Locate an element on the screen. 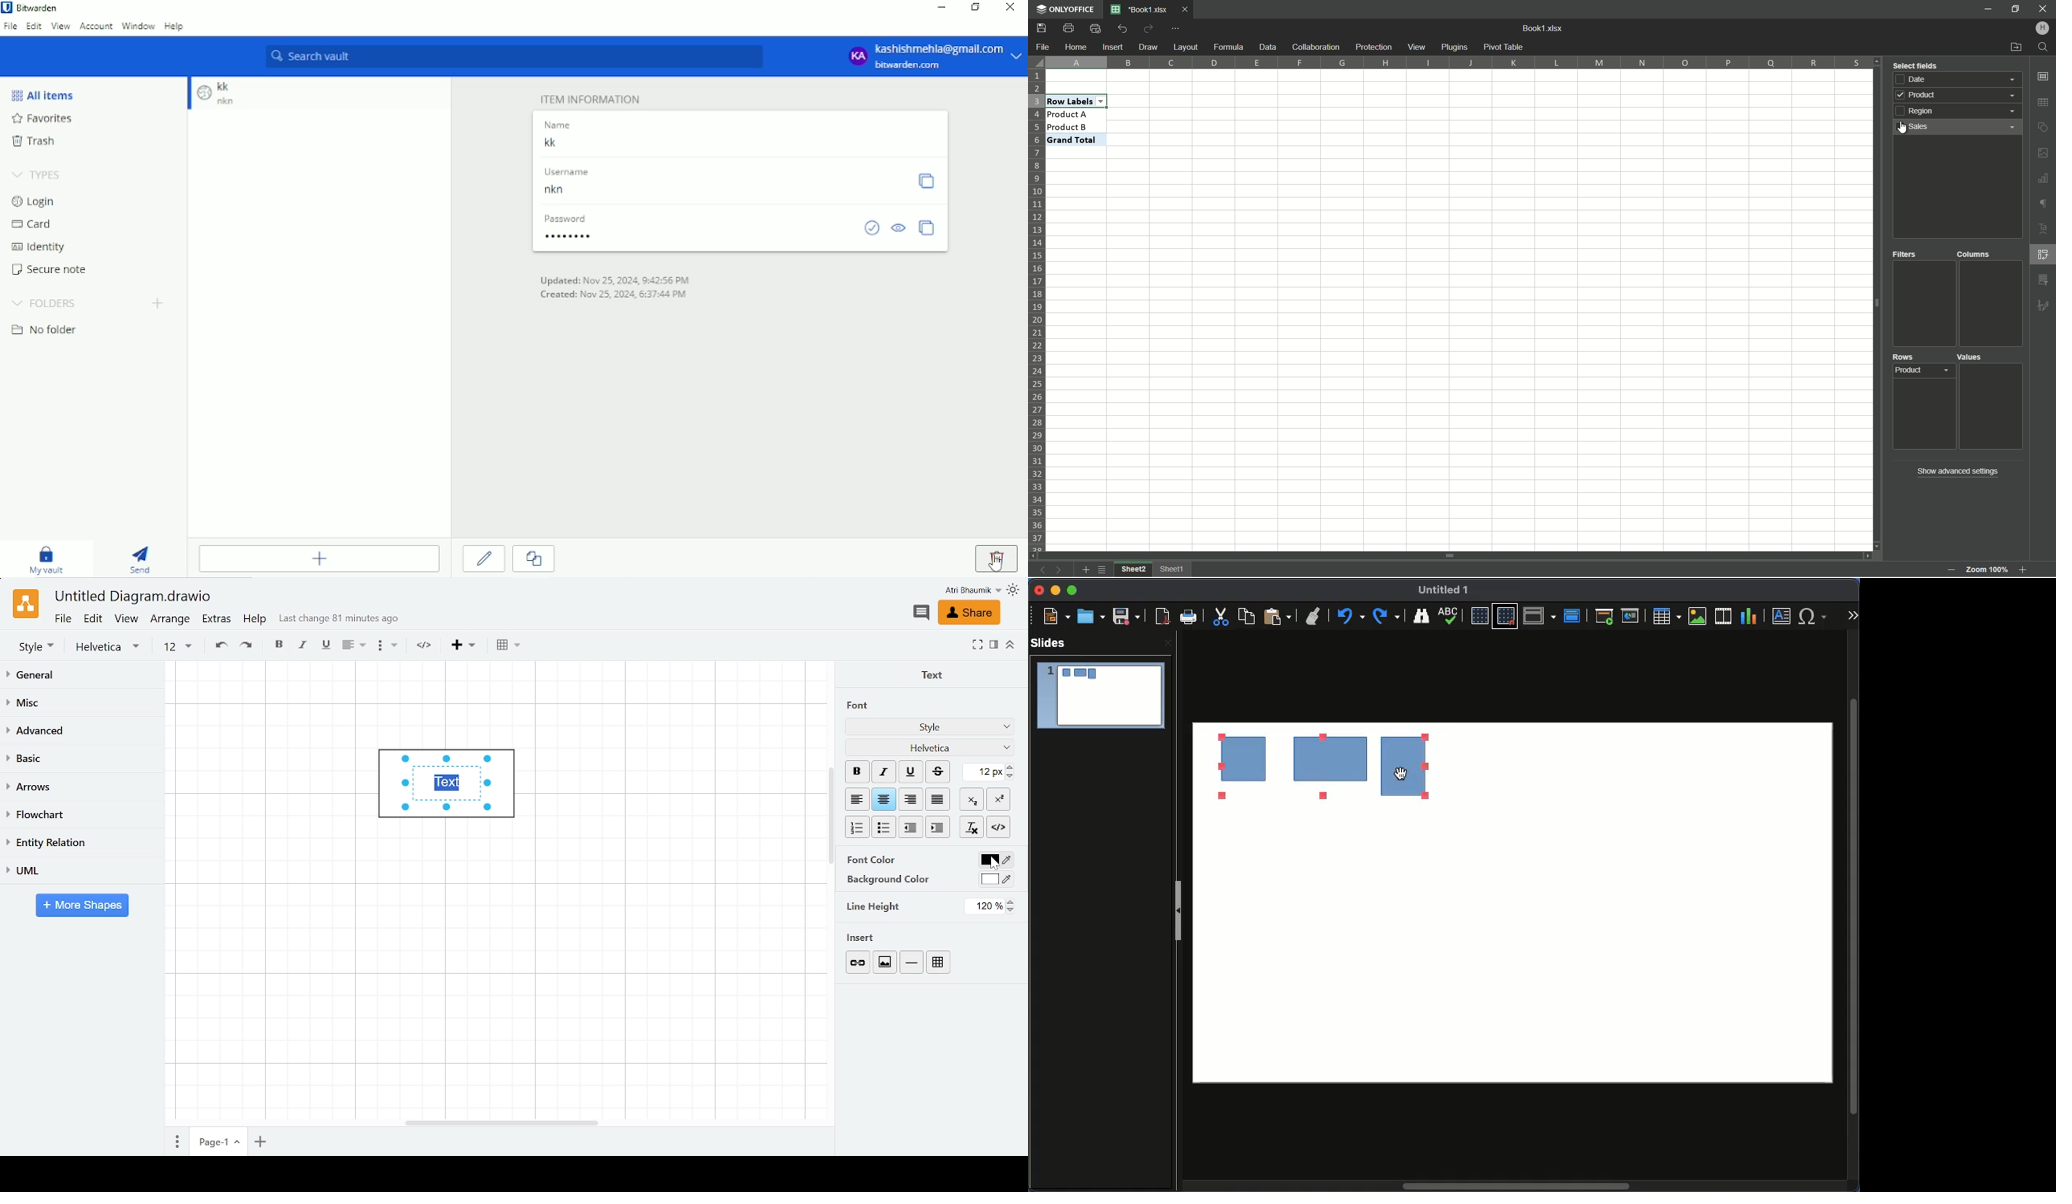  Insert audio or video is located at coordinates (1724, 615).